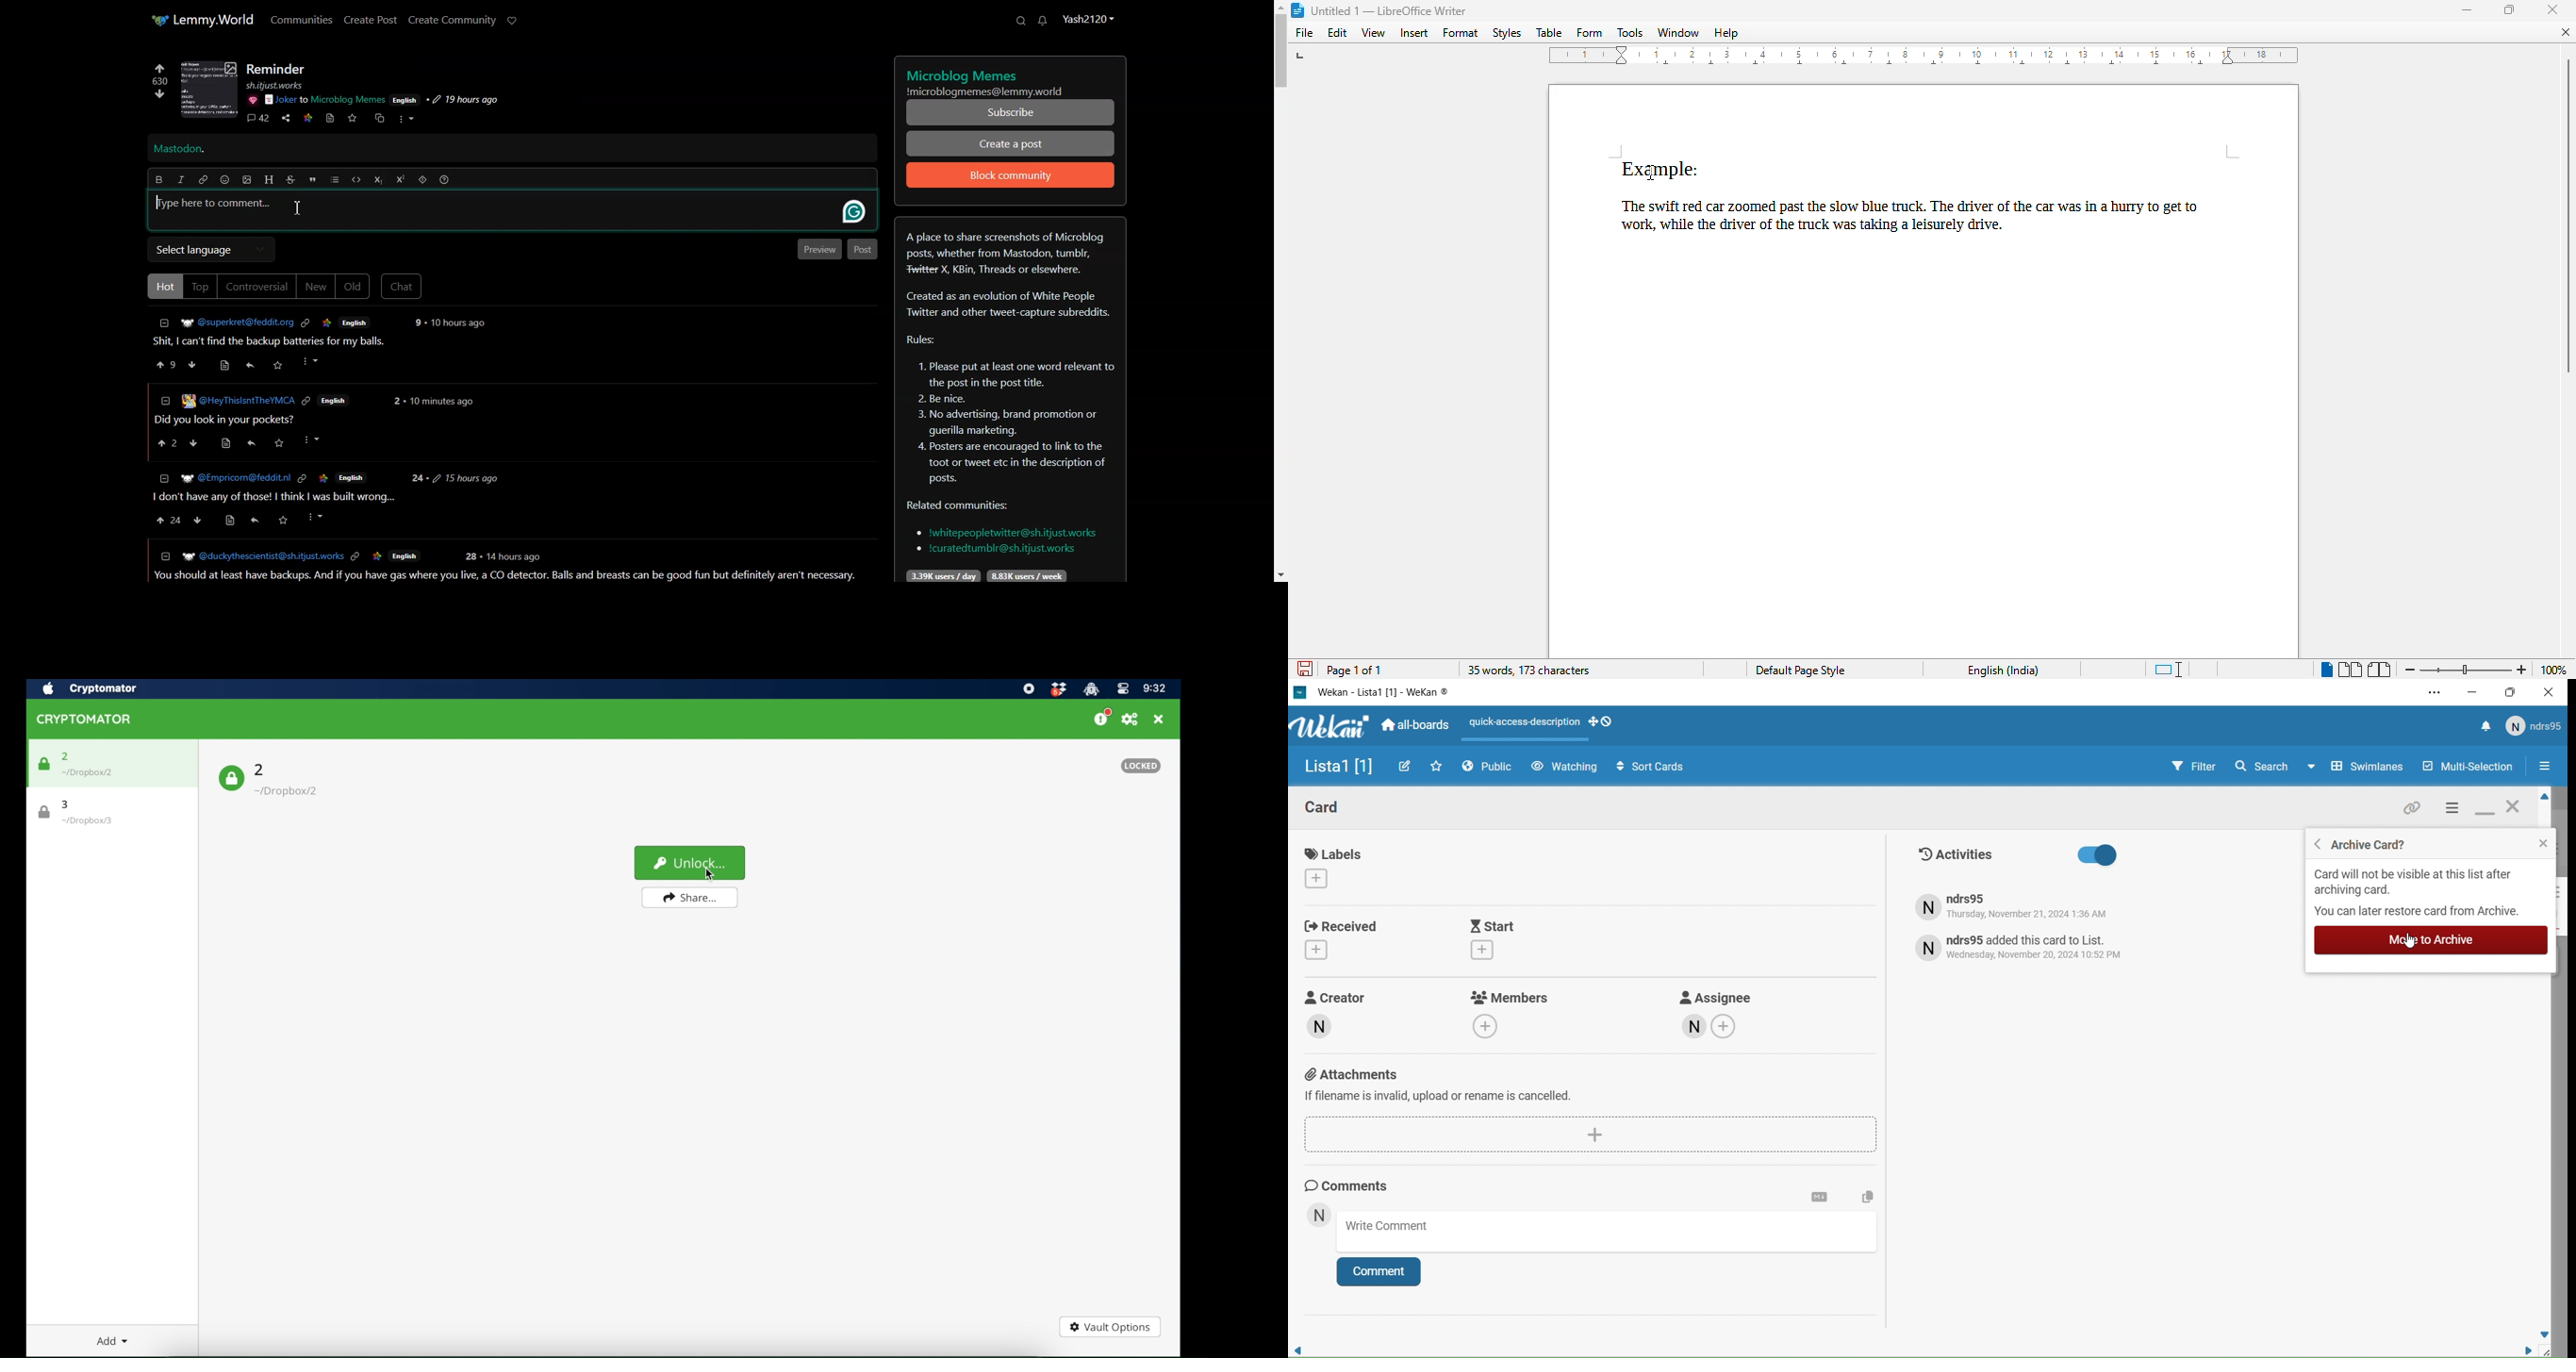 The width and height of the screenshot is (2576, 1372). Describe the element at coordinates (1504, 938) in the screenshot. I see `Start` at that location.